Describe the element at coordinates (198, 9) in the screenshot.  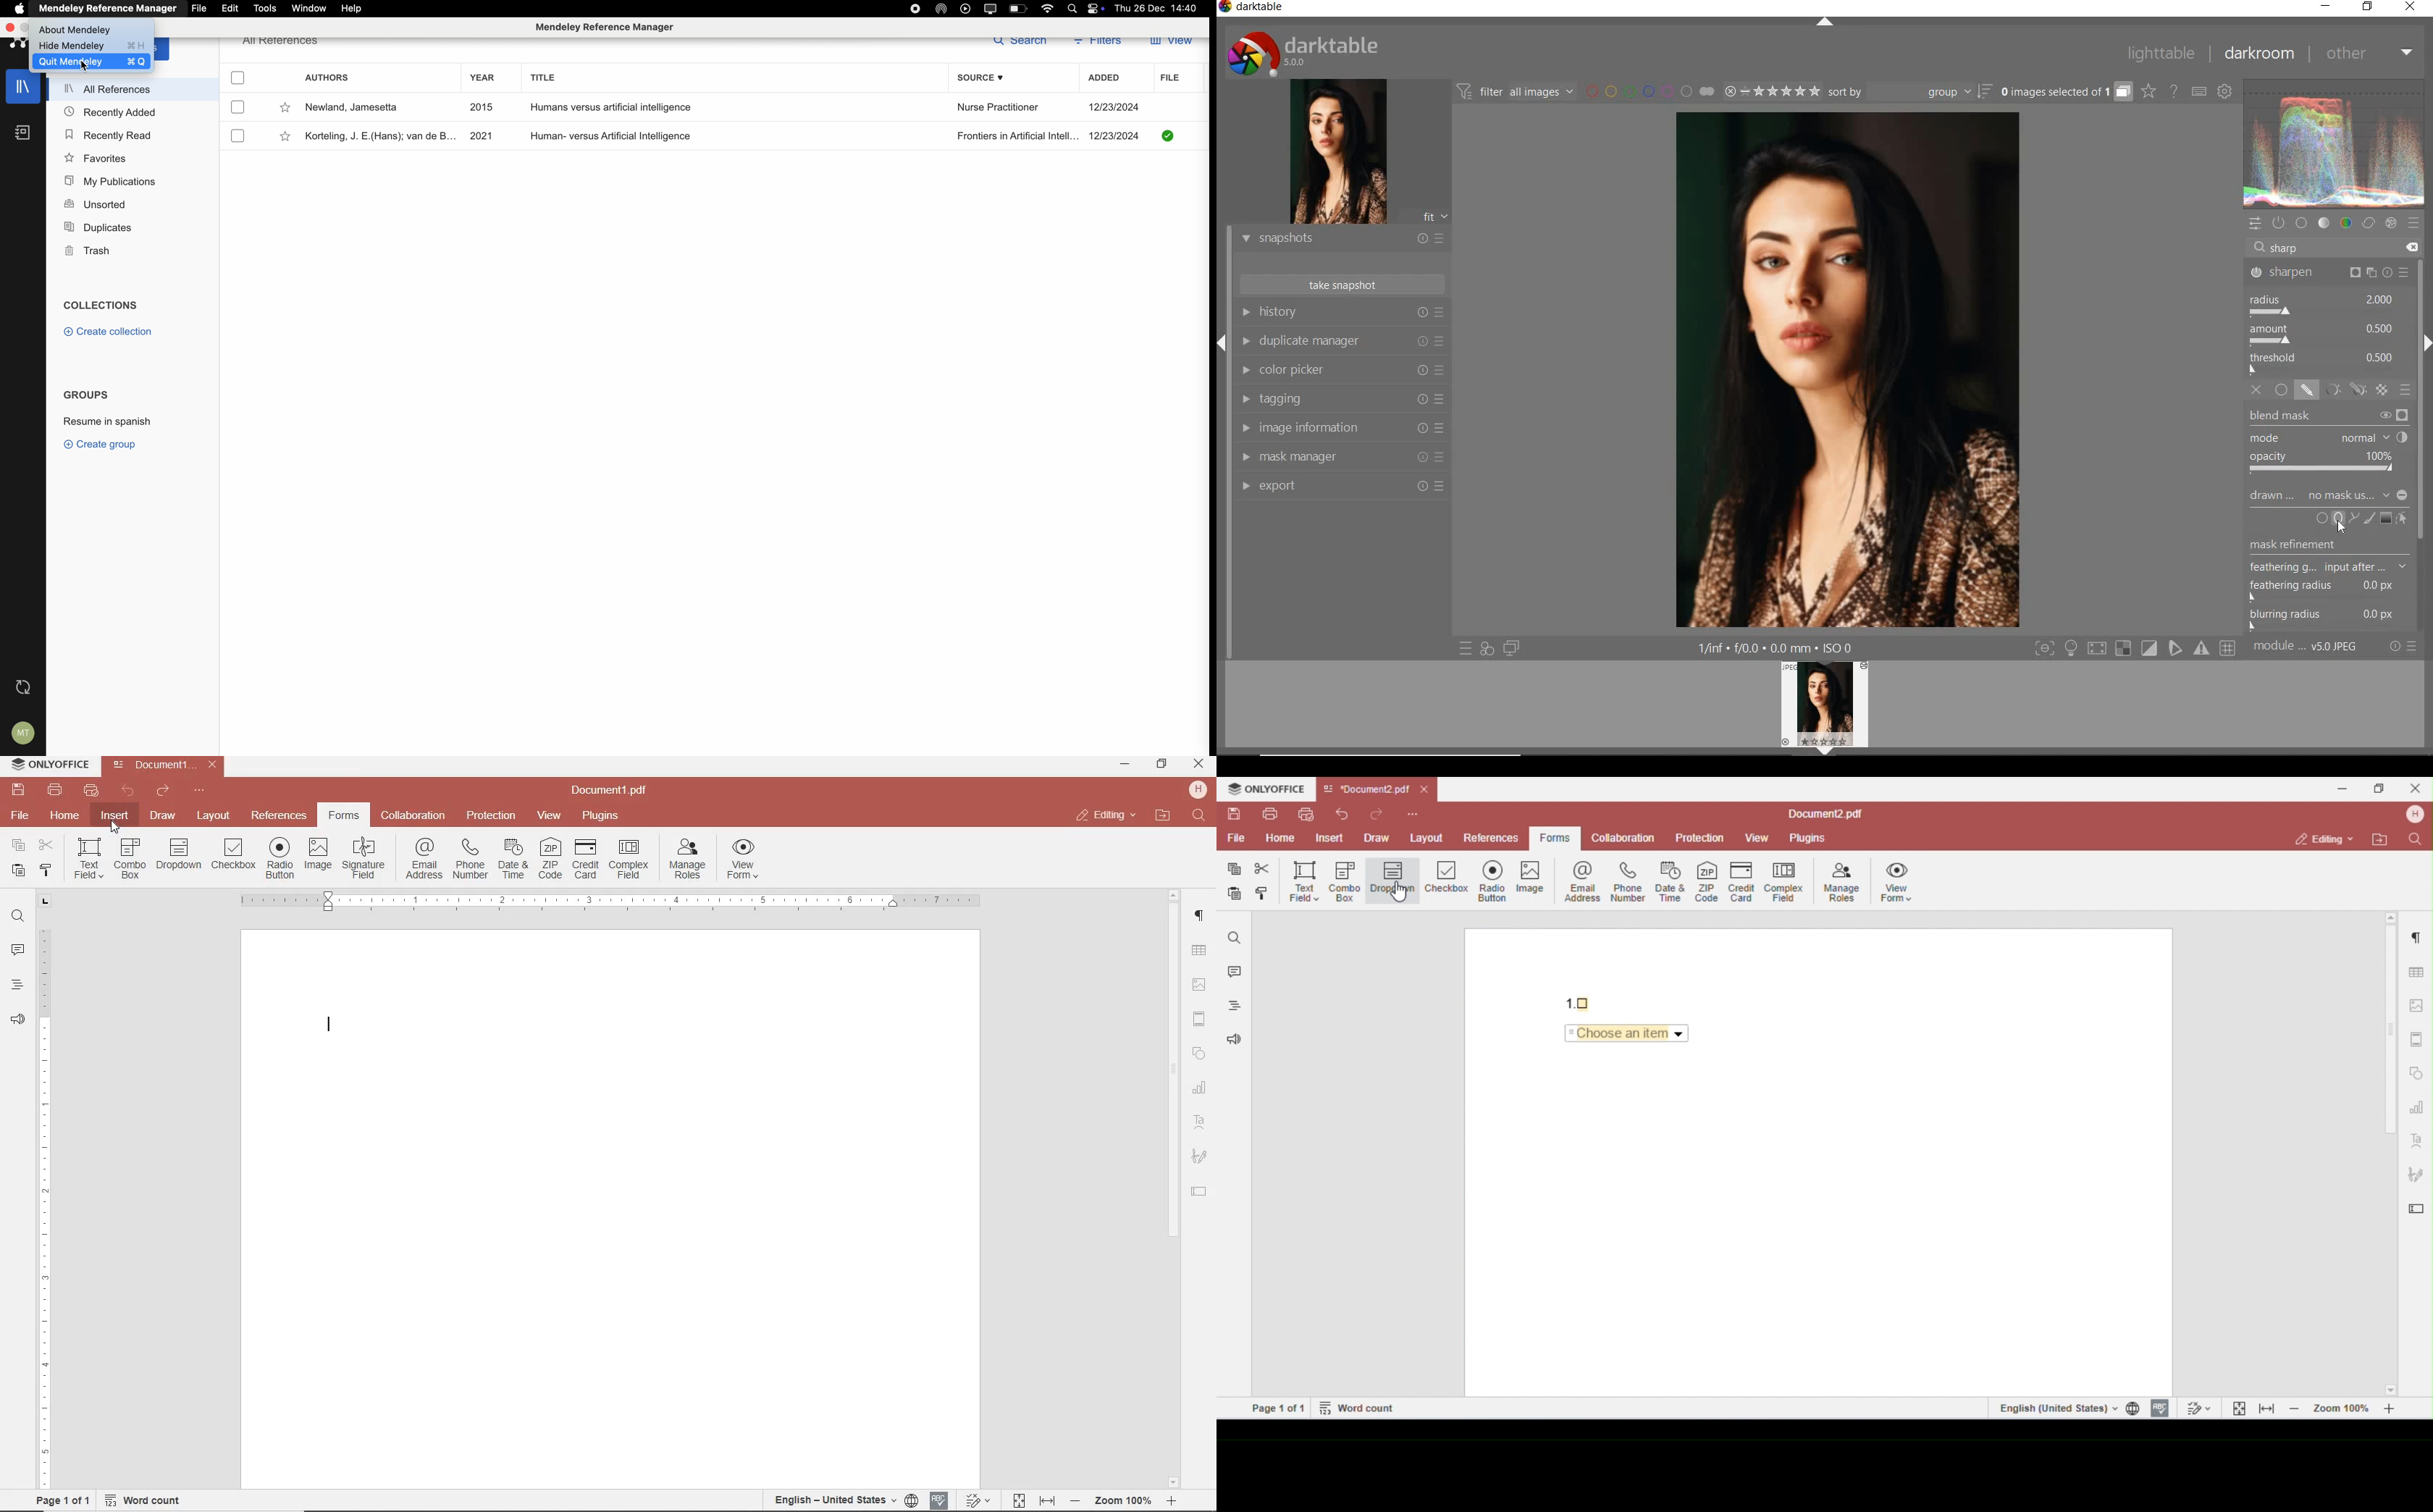
I see `file` at that location.